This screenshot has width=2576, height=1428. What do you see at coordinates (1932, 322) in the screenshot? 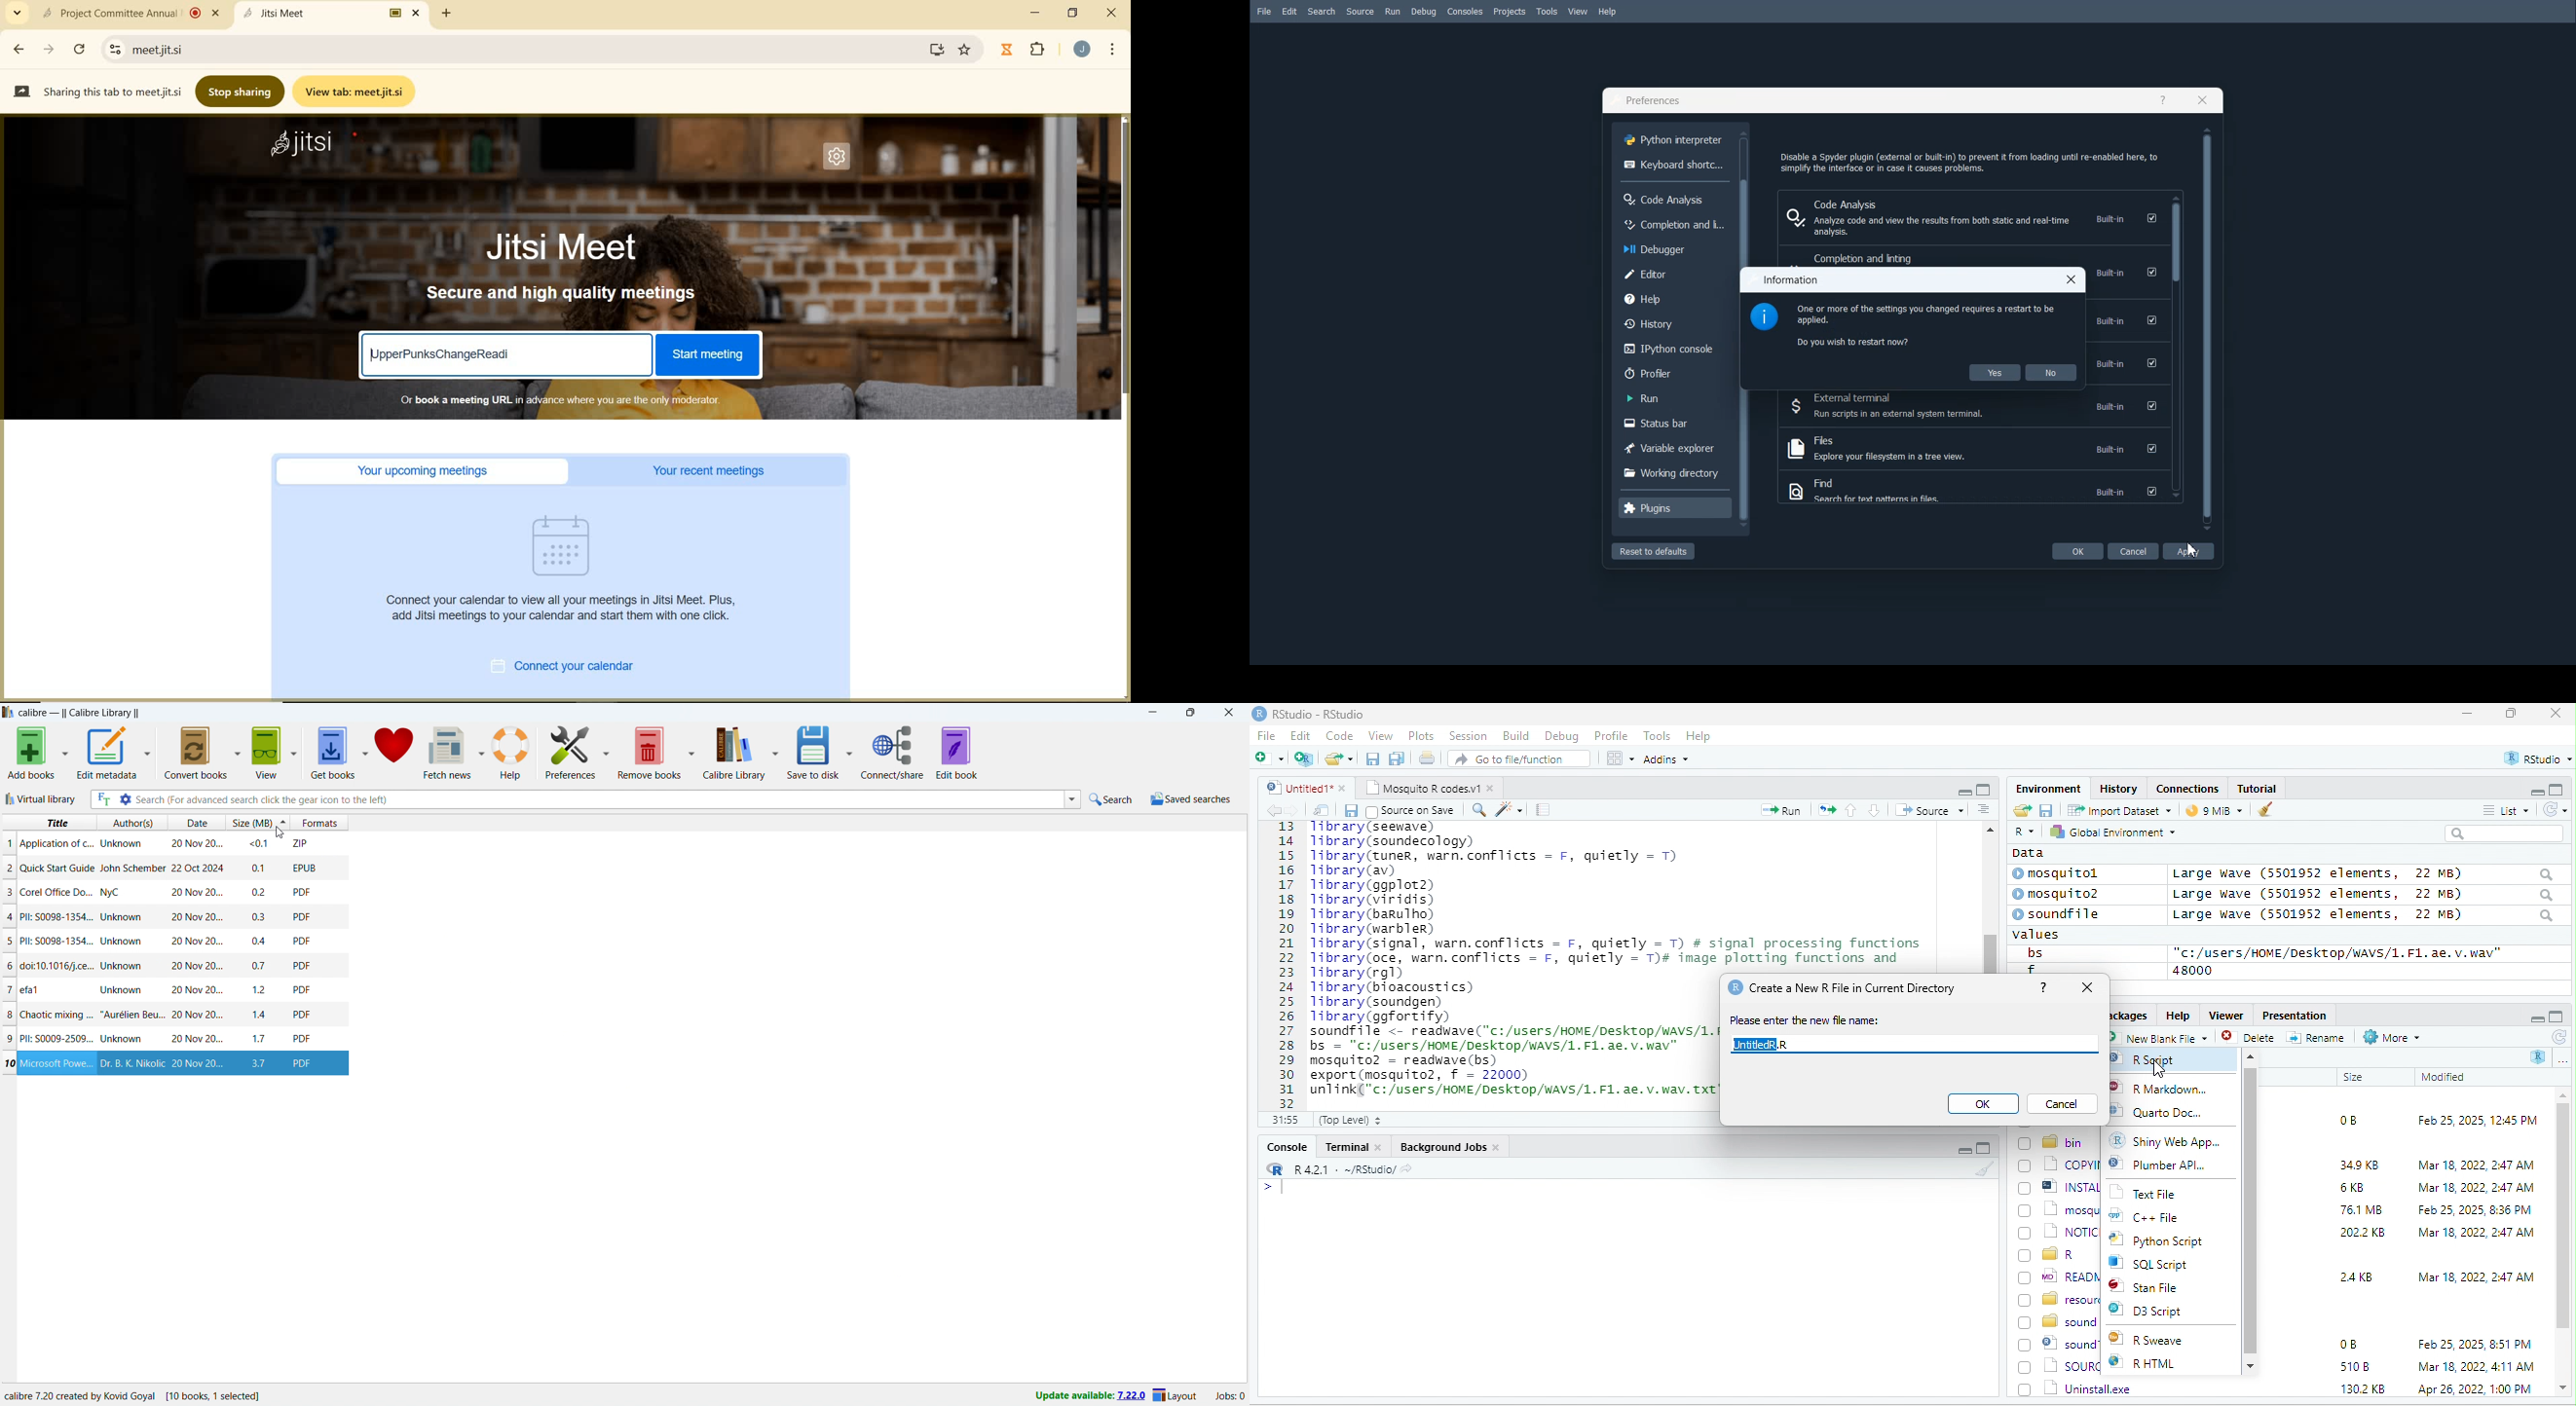
I see `Text` at bounding box center [1932, 322].